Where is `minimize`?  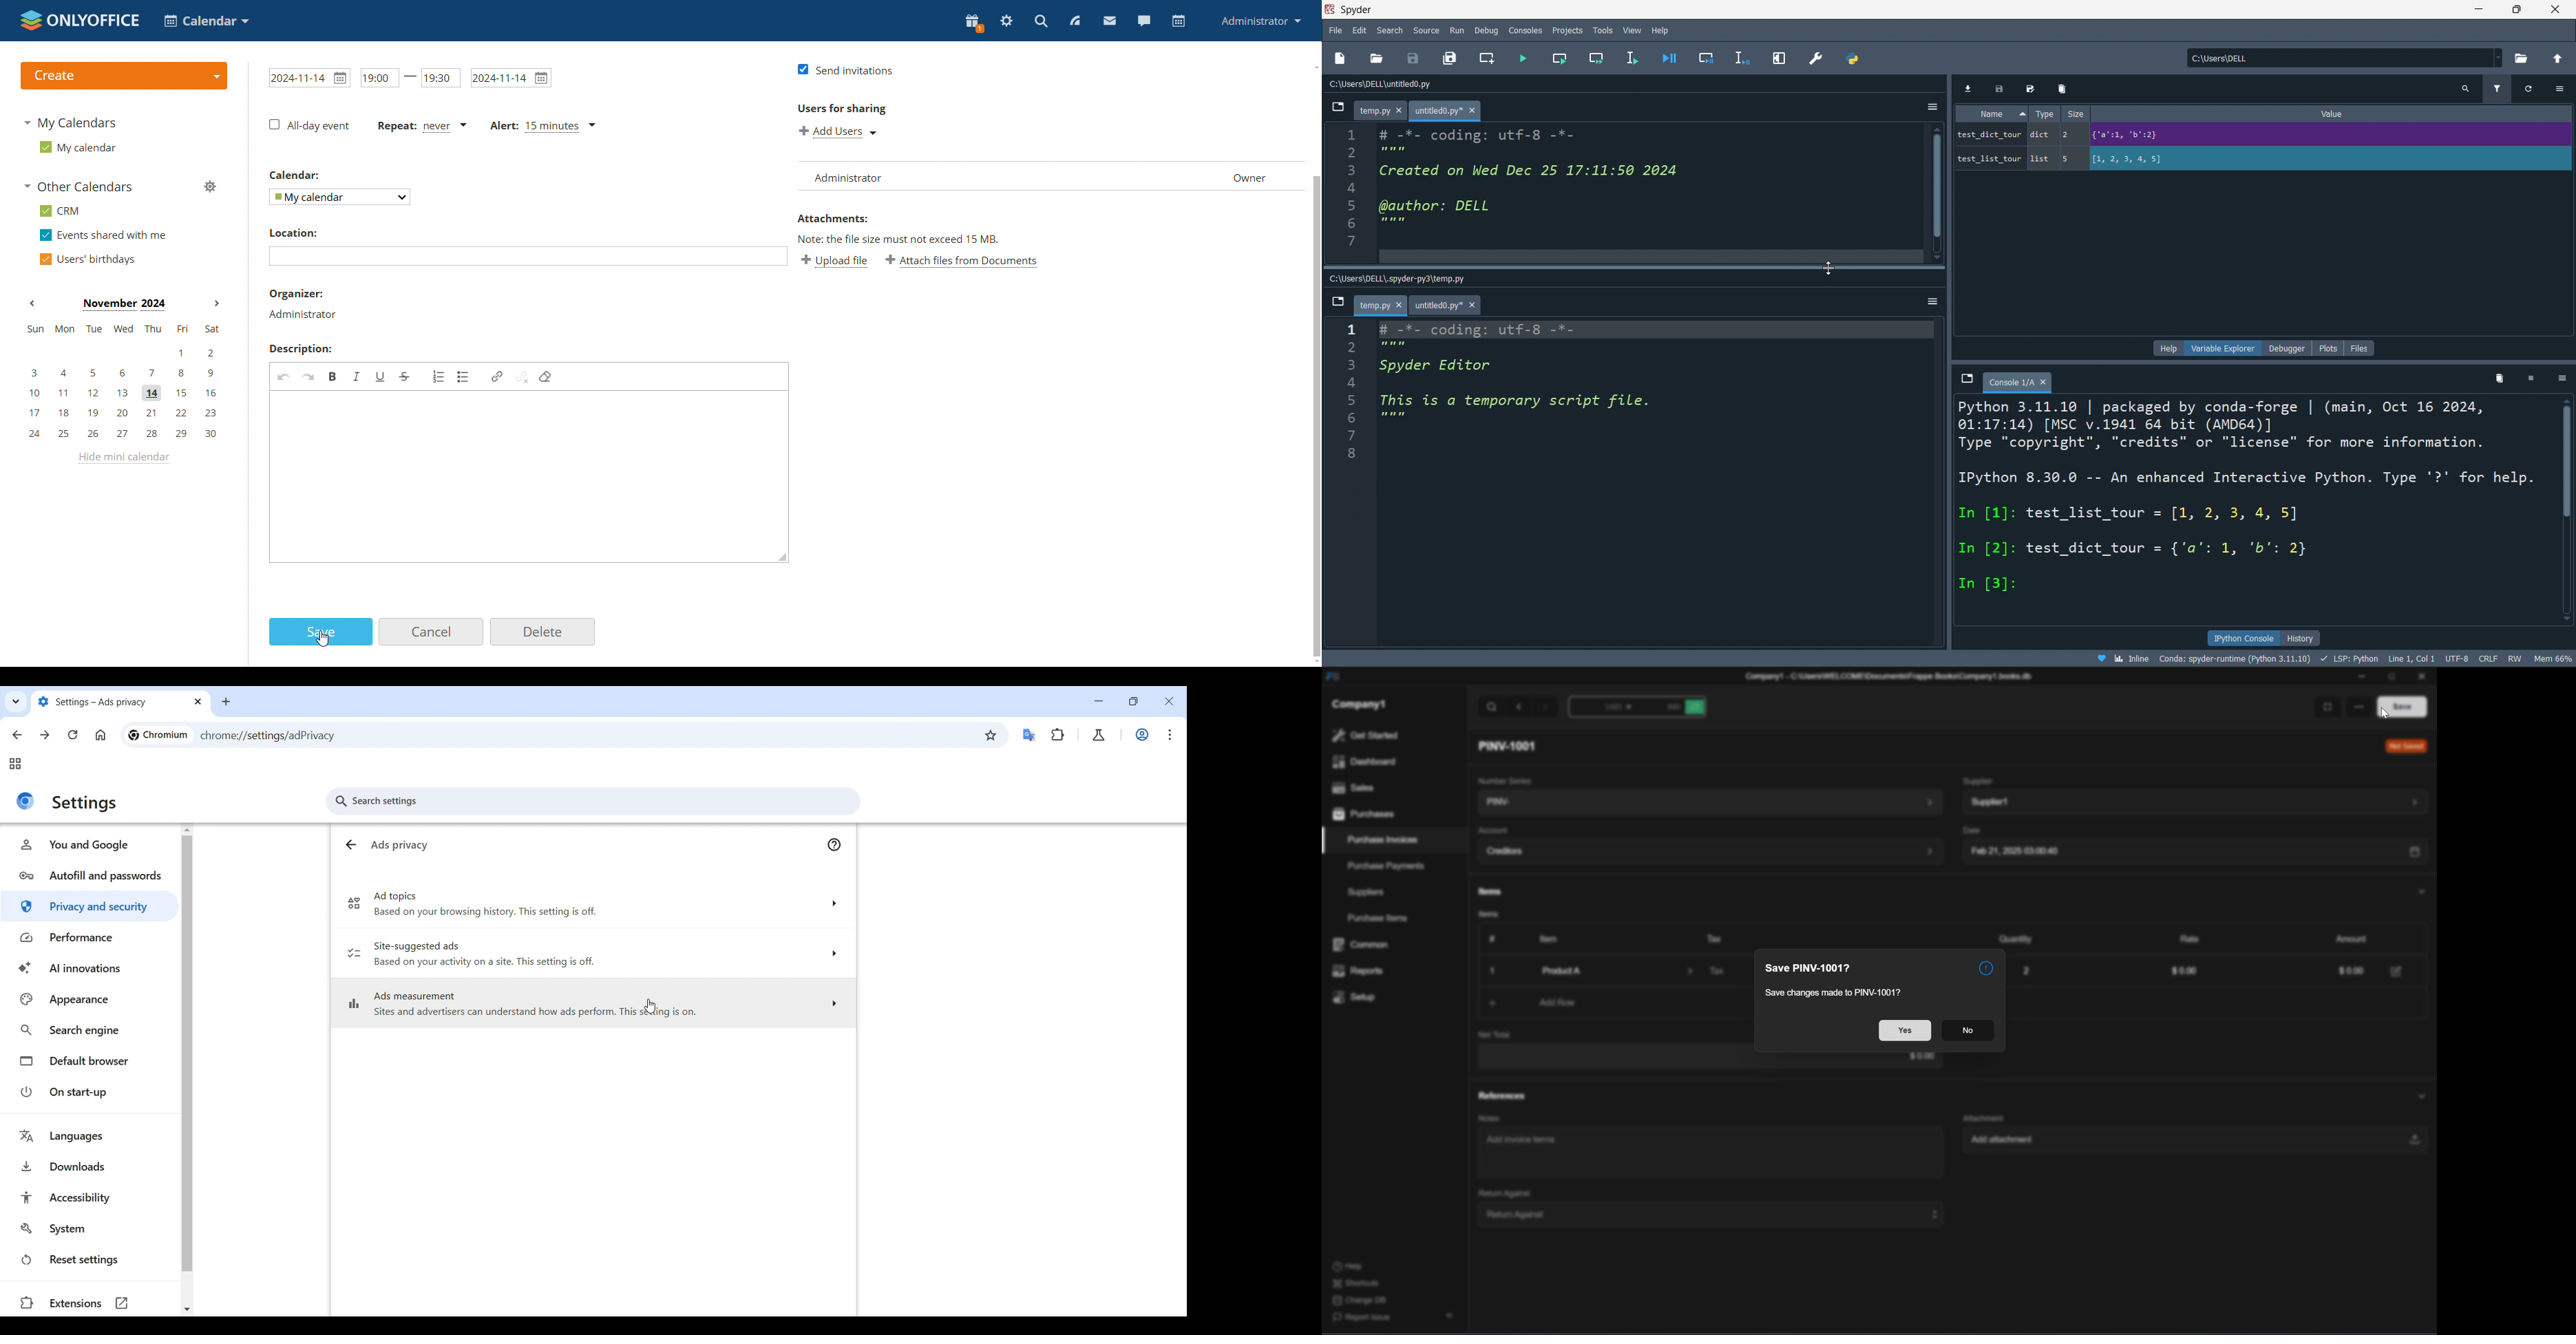
minimize is located at coordinates (2477, 10).